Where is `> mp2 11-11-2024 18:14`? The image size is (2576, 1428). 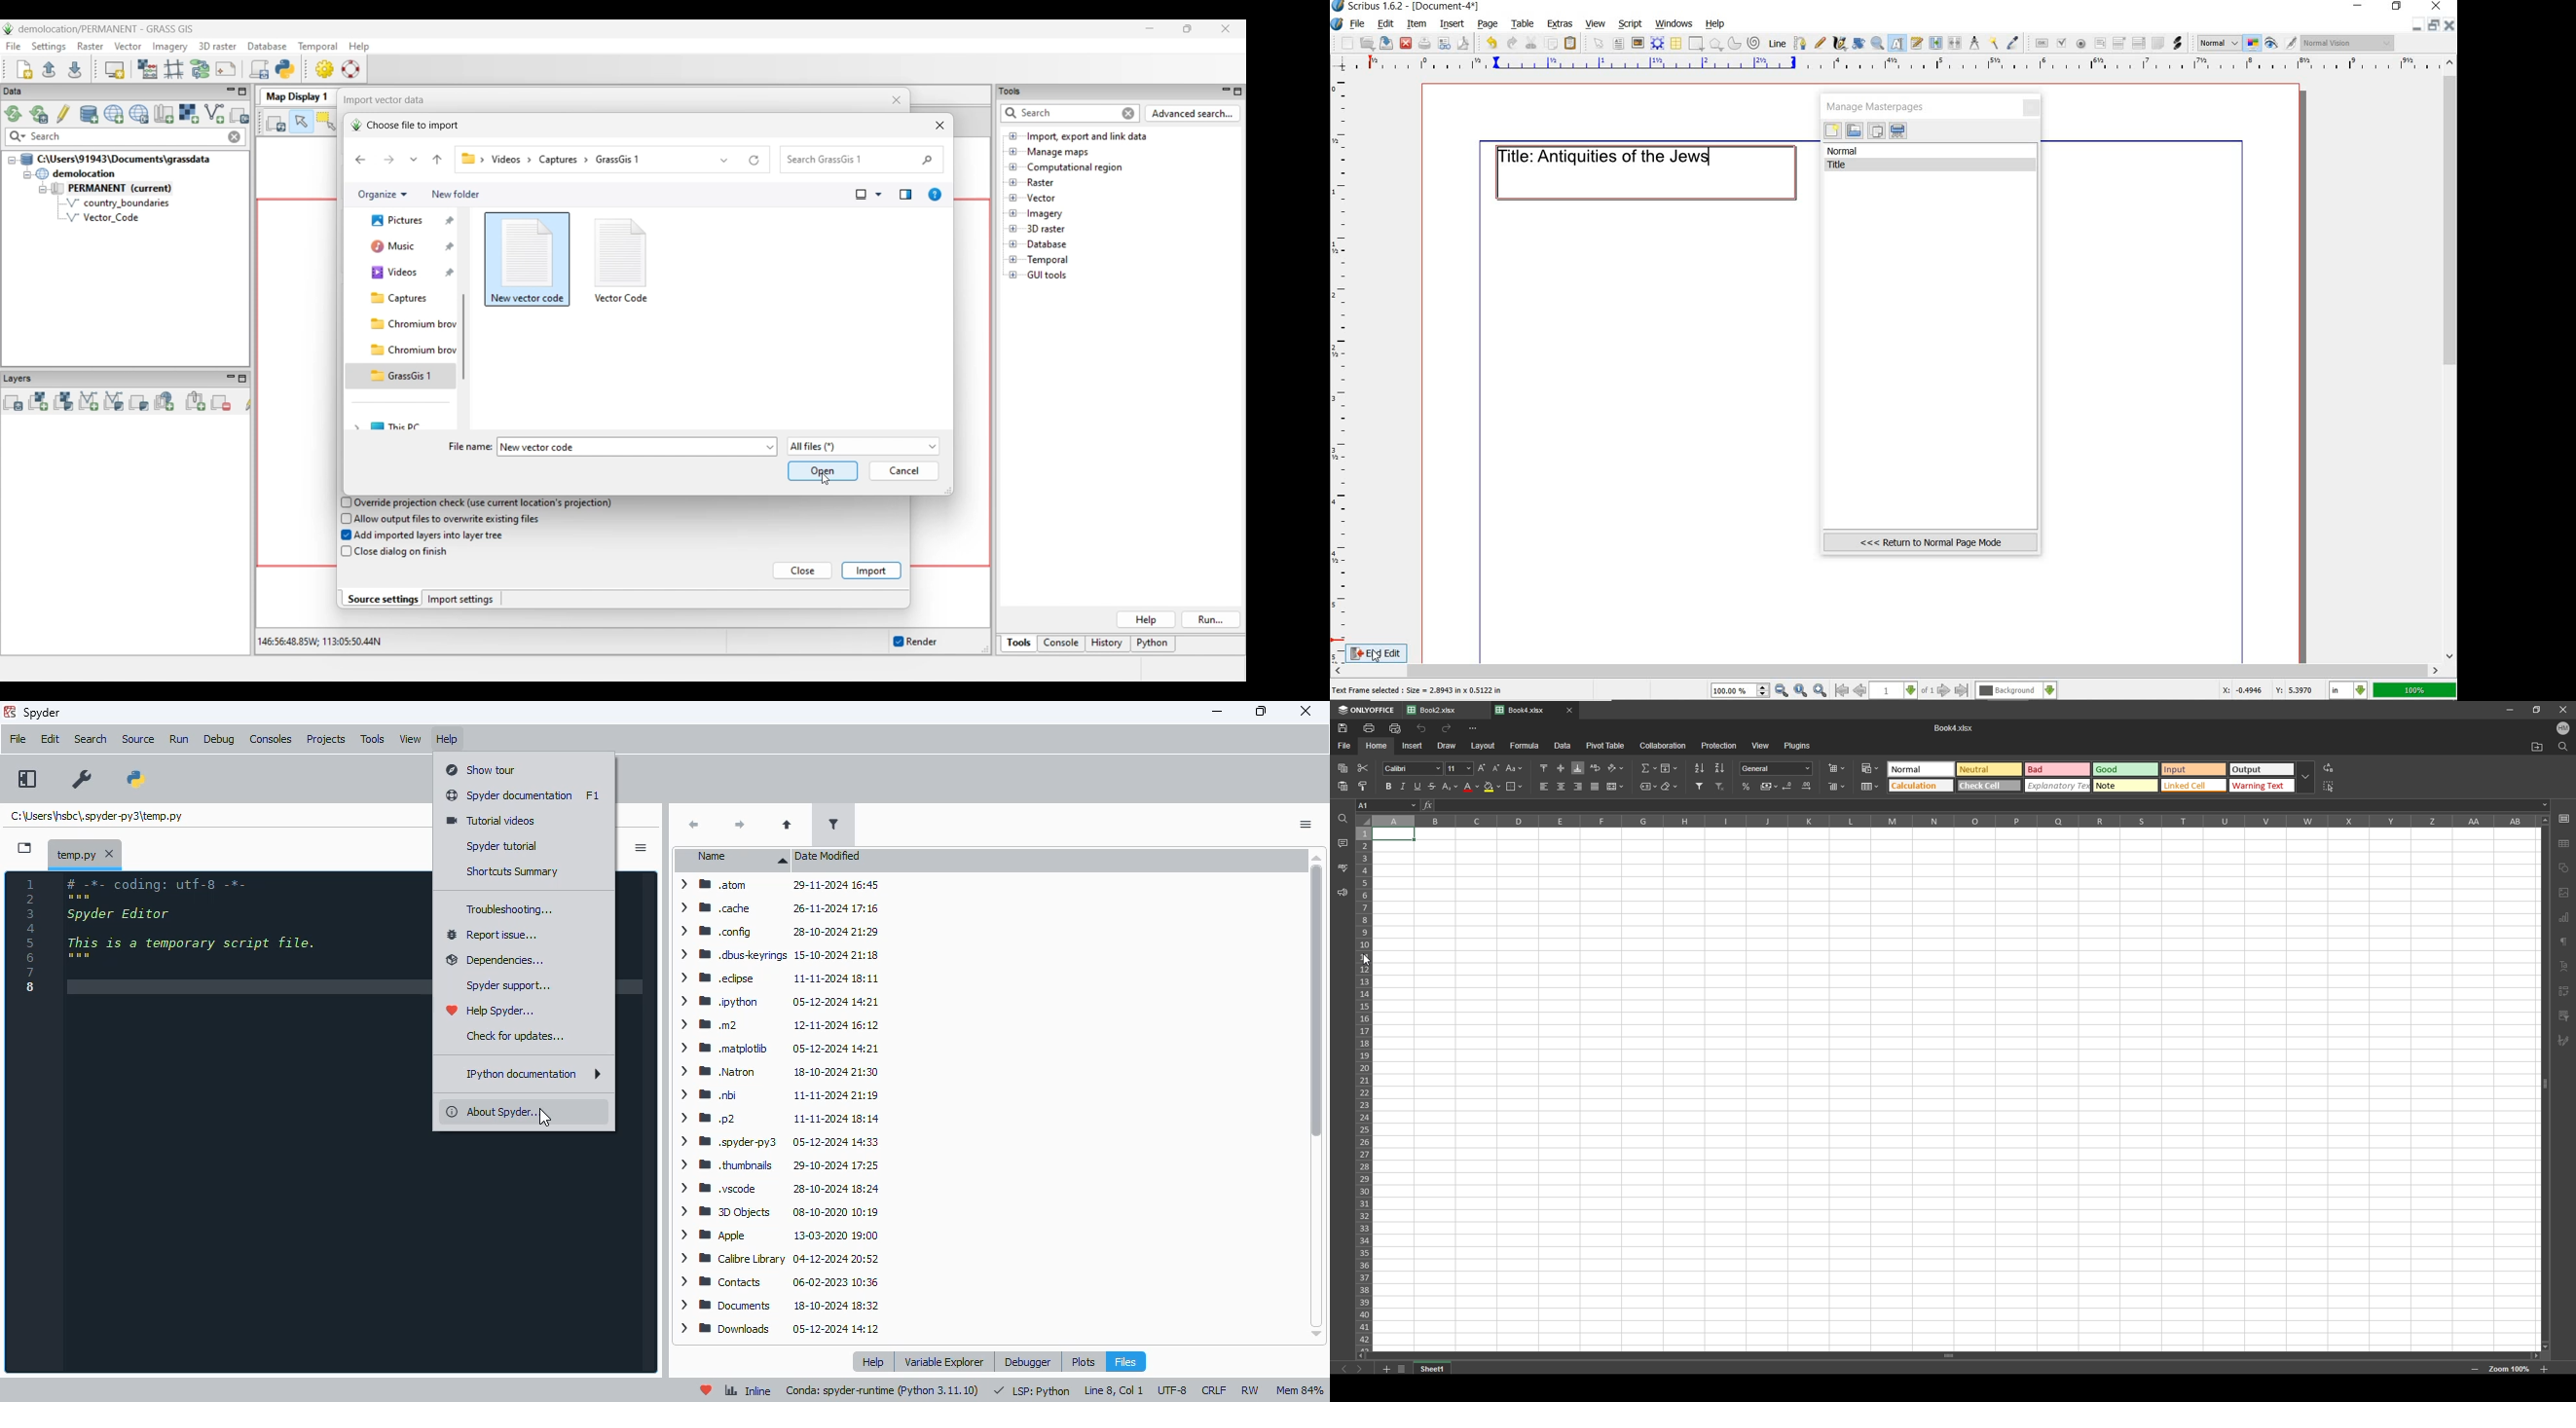 > mp2 11-11-2024 18:14 is located at coordinates (776, 1118).